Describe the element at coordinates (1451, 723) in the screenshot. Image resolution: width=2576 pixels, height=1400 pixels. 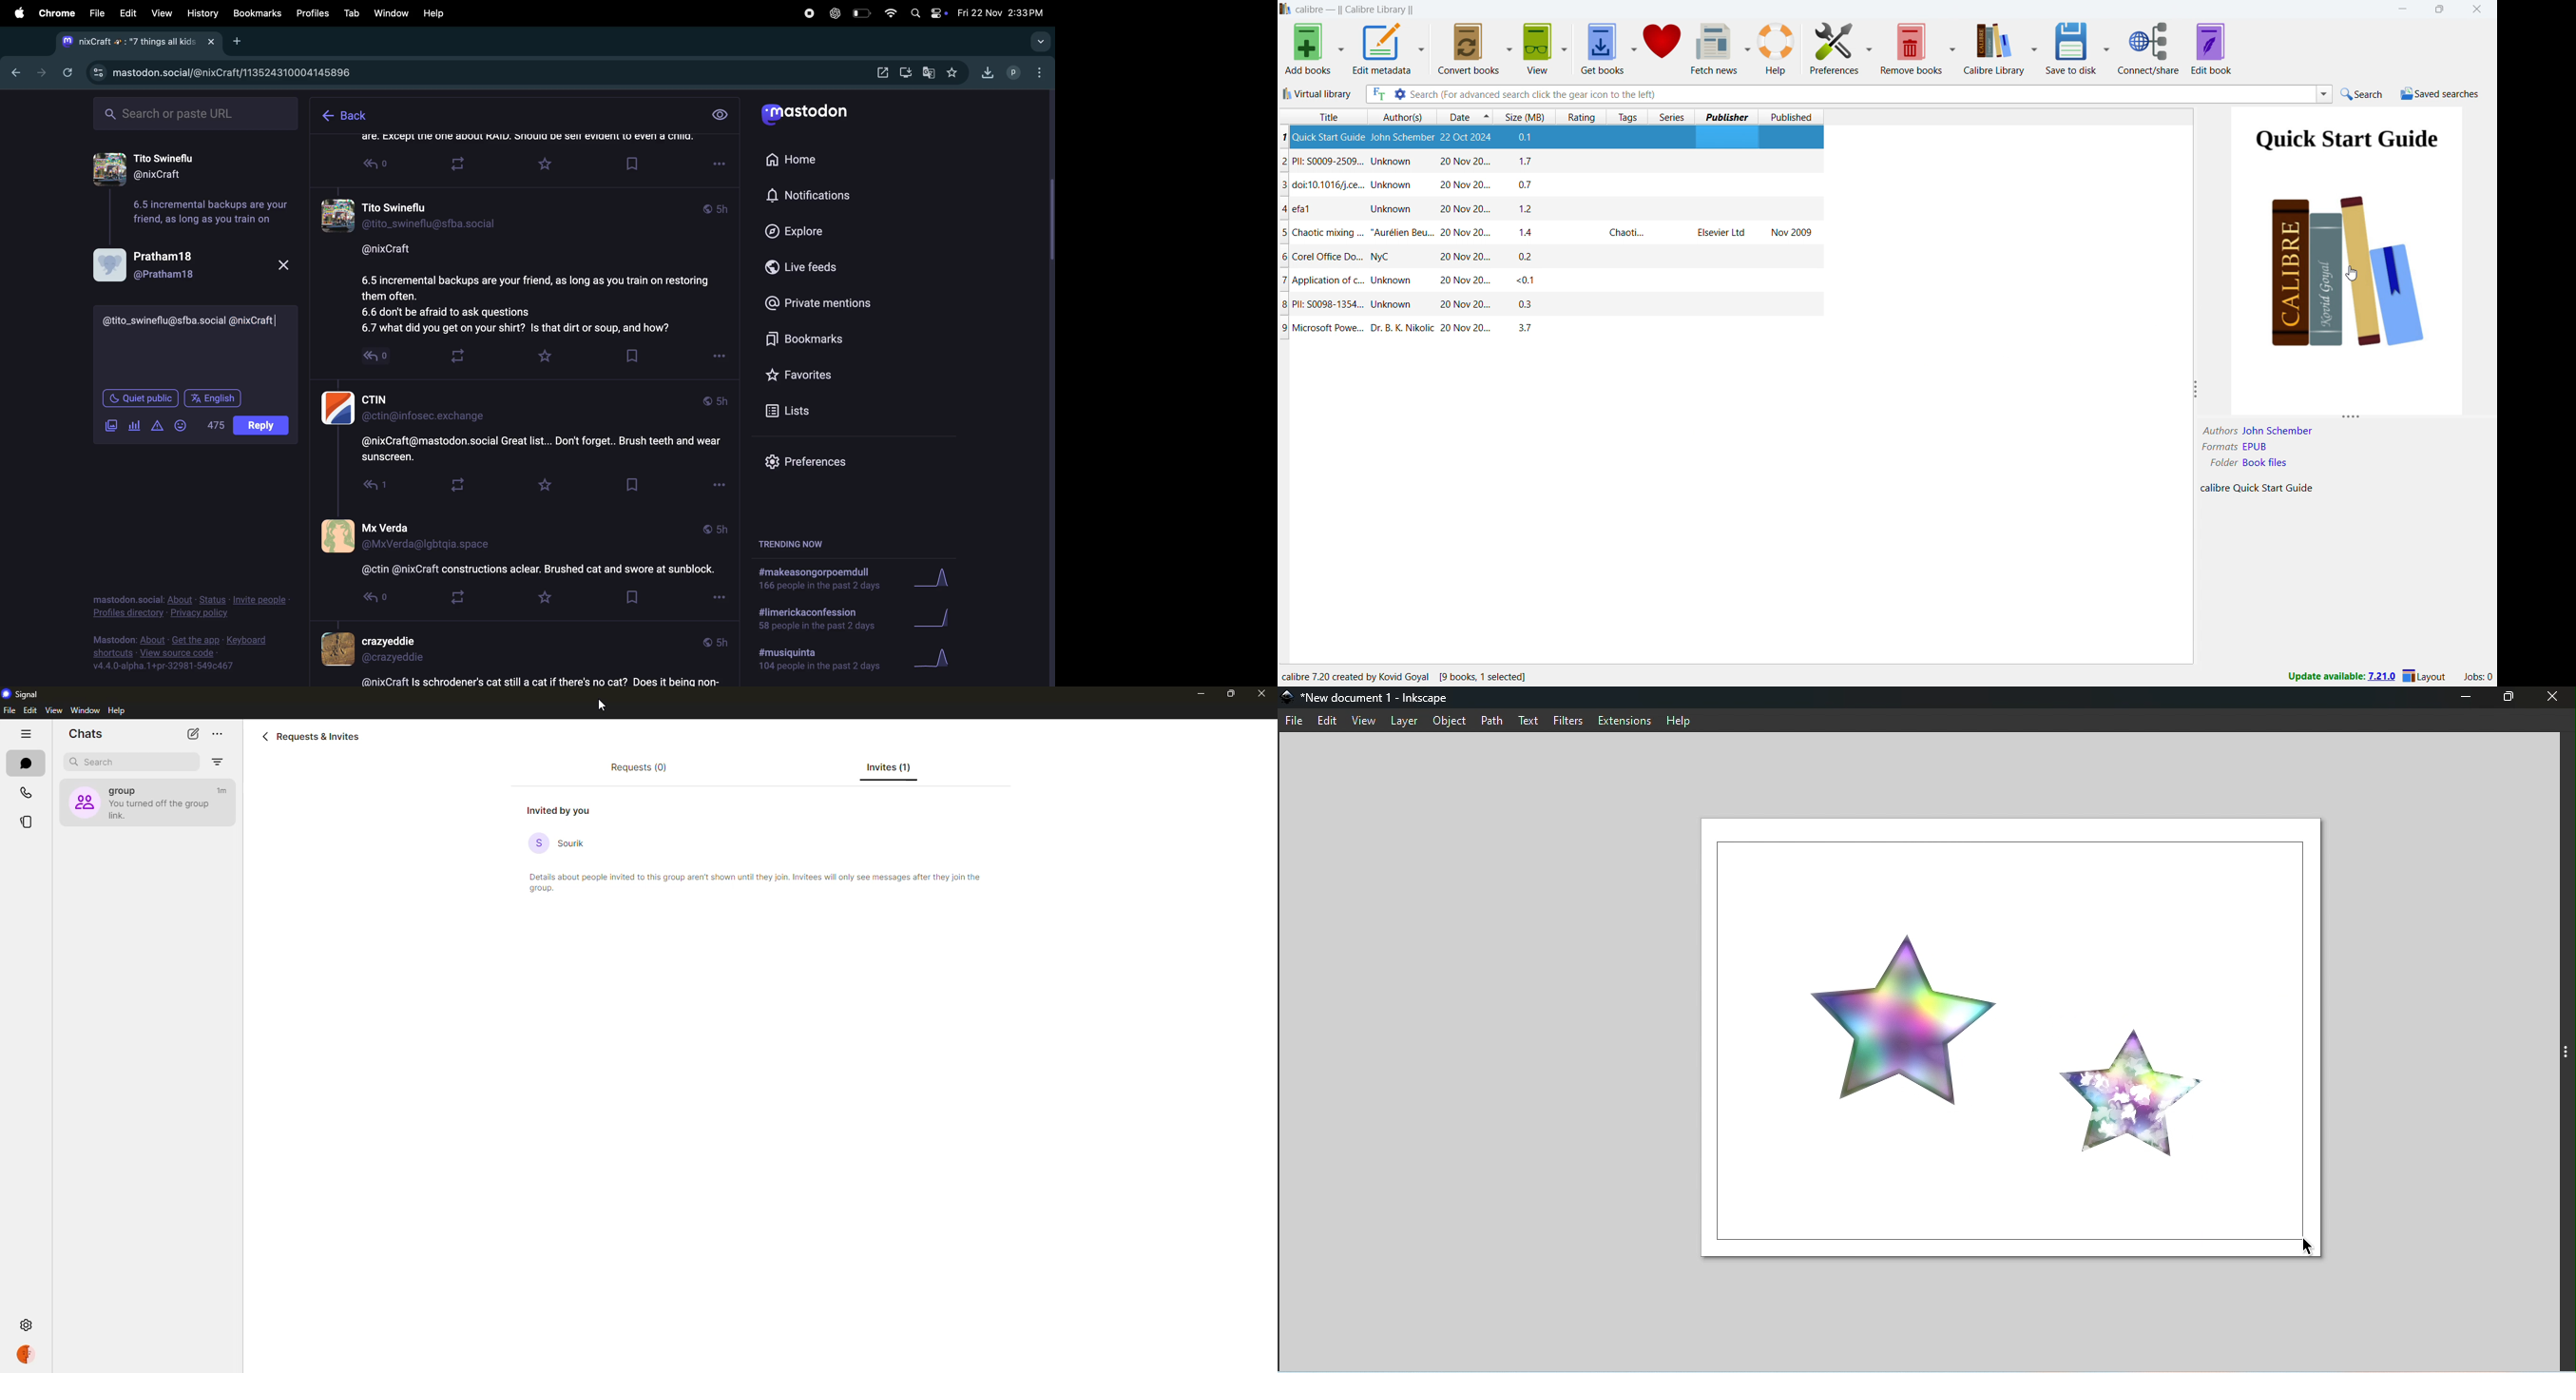
I see `Object` at that location.